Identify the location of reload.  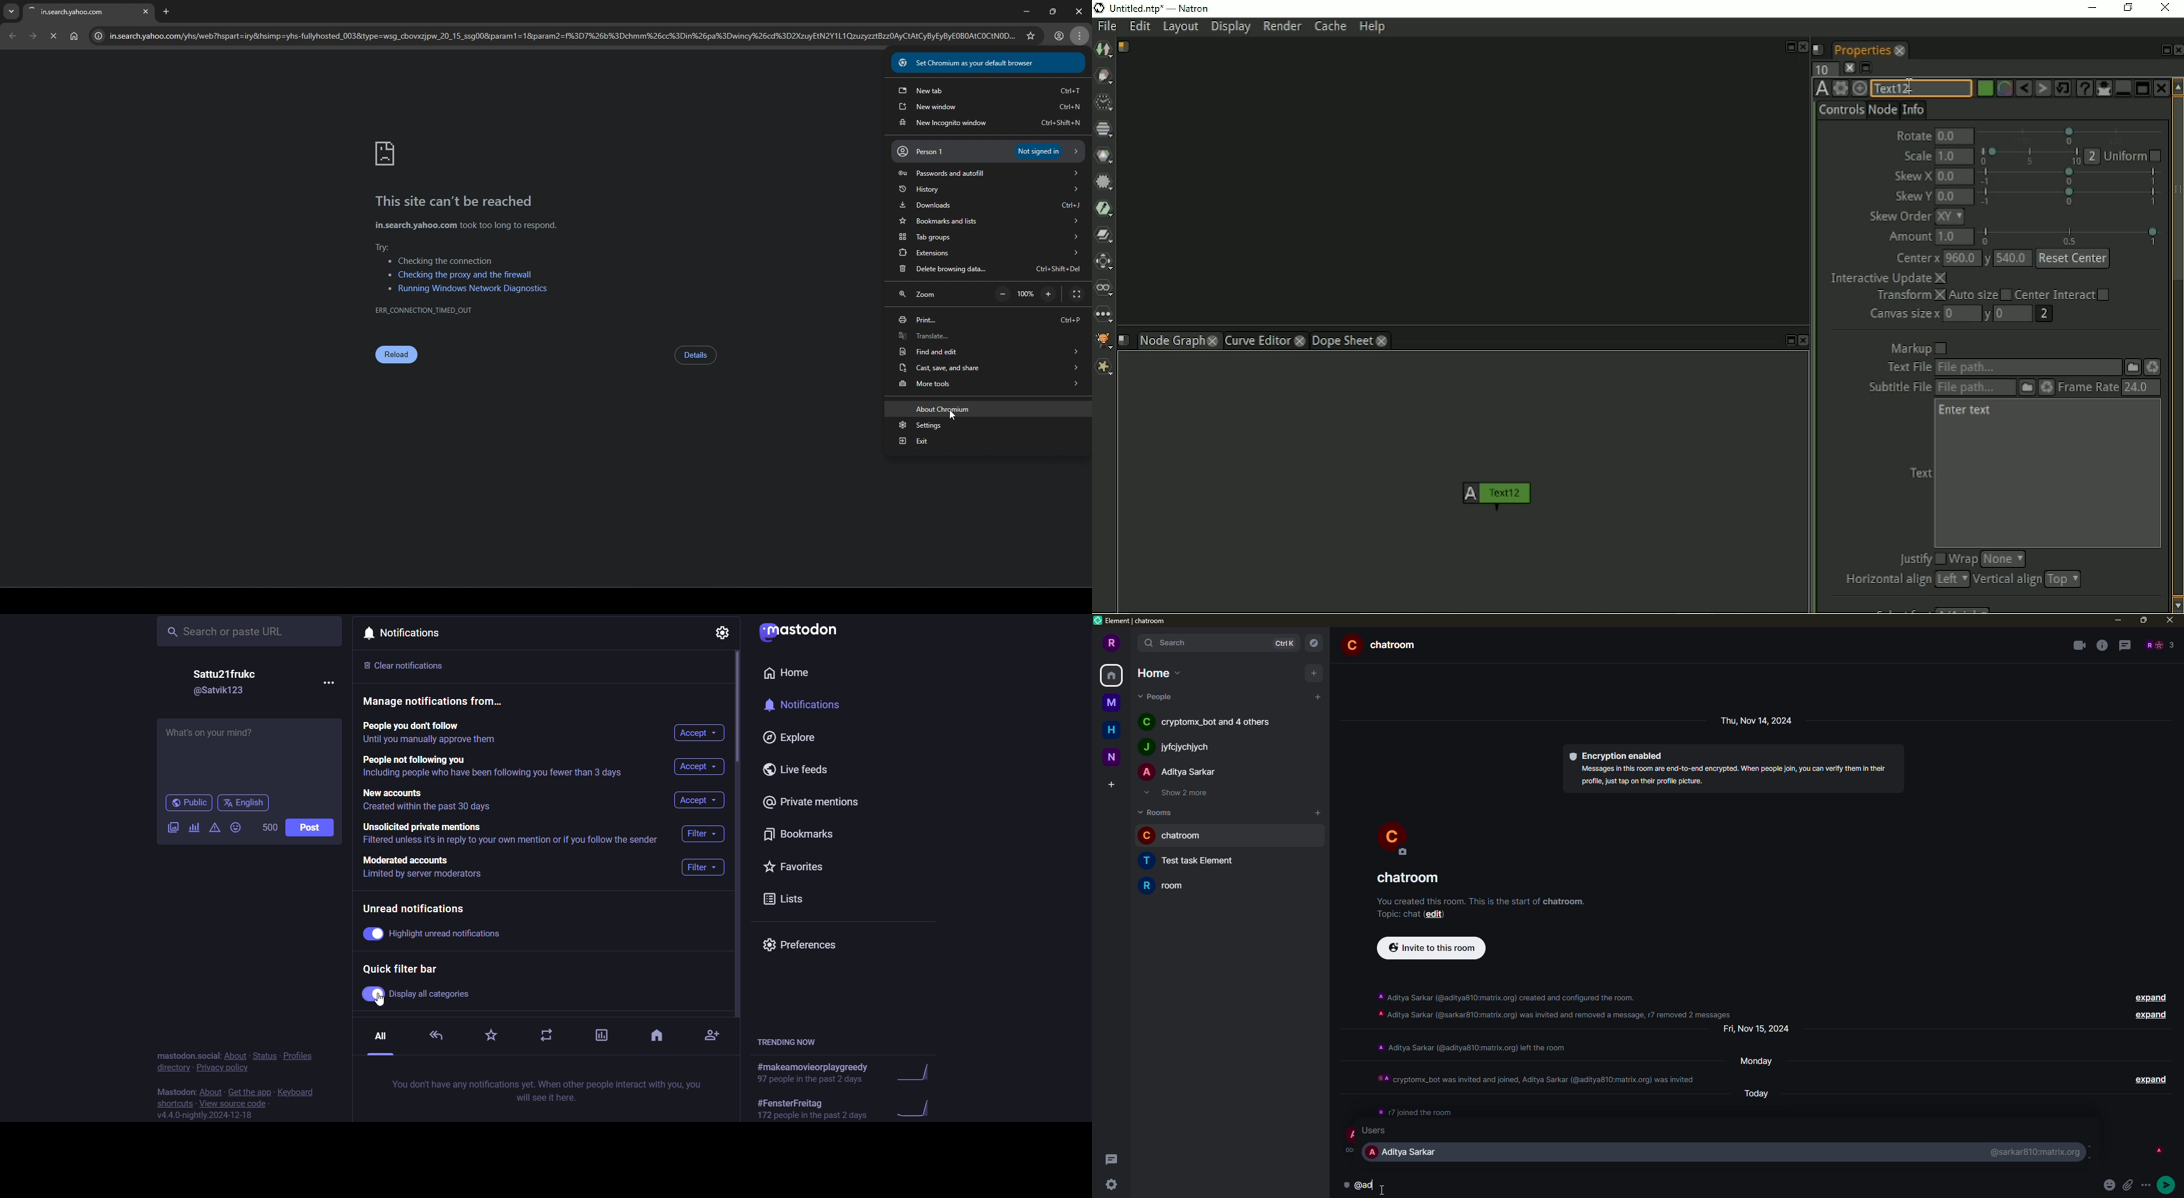
(396, 356).